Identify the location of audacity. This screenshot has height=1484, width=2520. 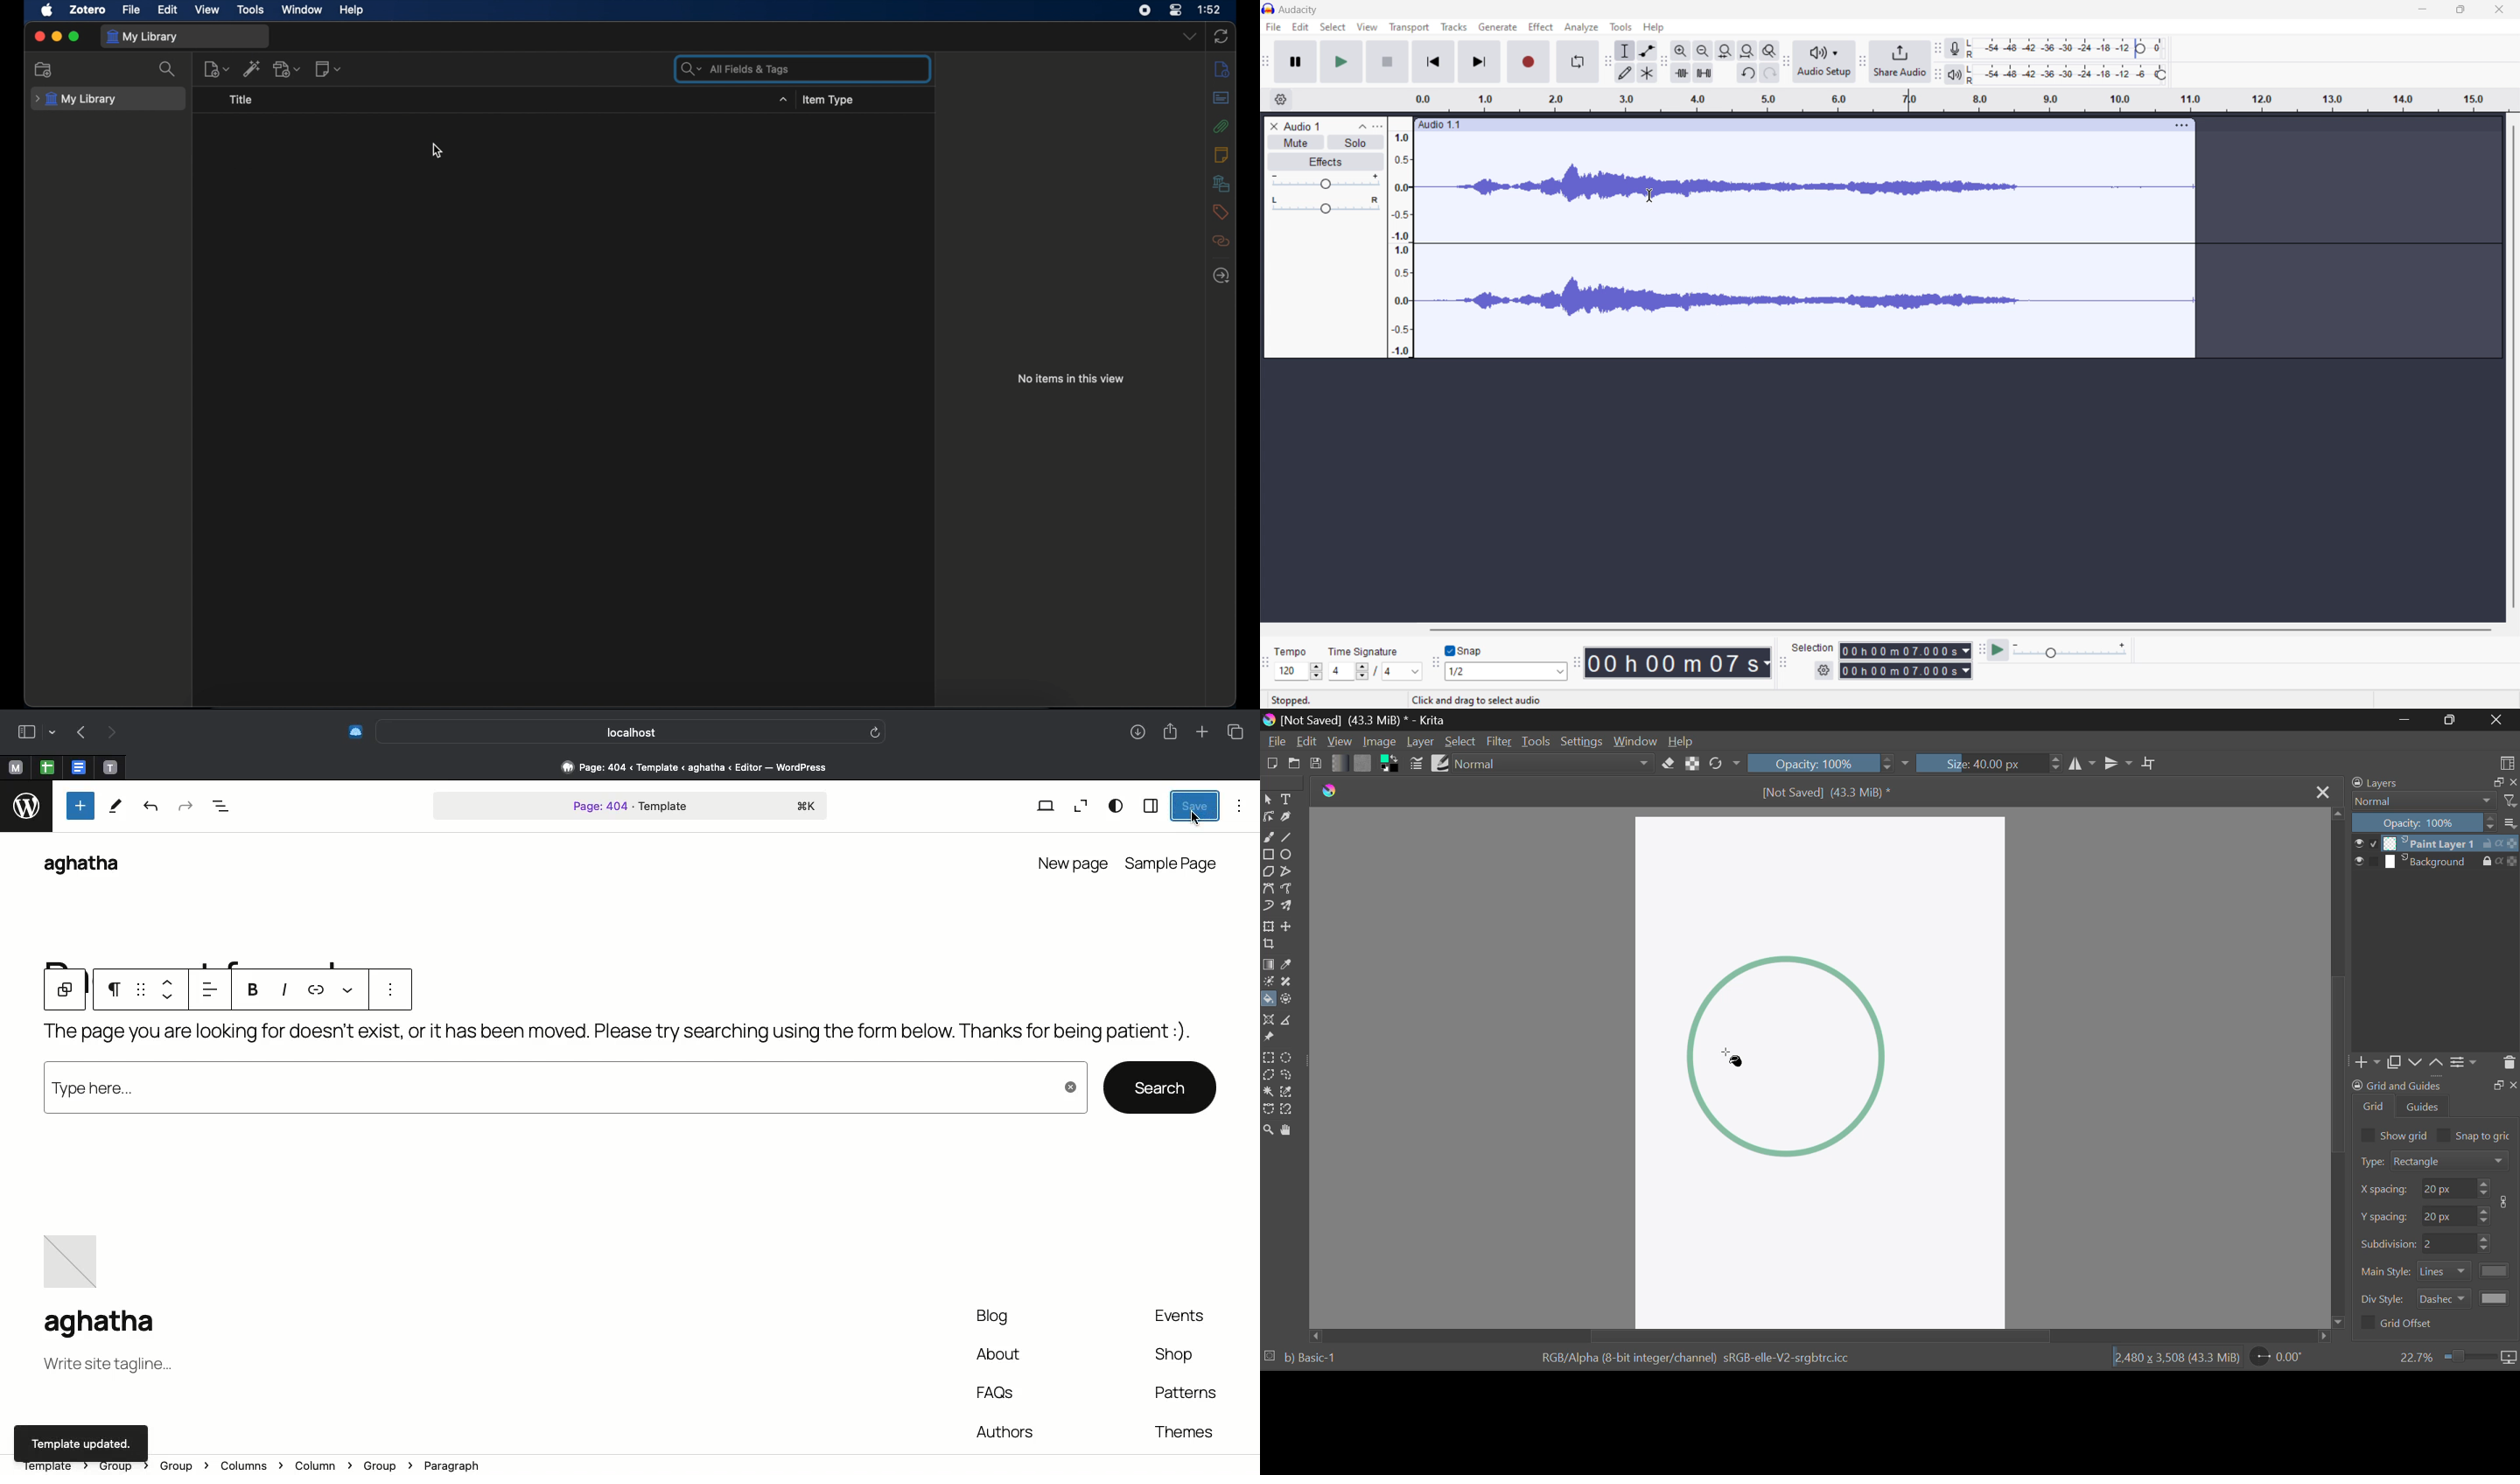
(1299, 10).